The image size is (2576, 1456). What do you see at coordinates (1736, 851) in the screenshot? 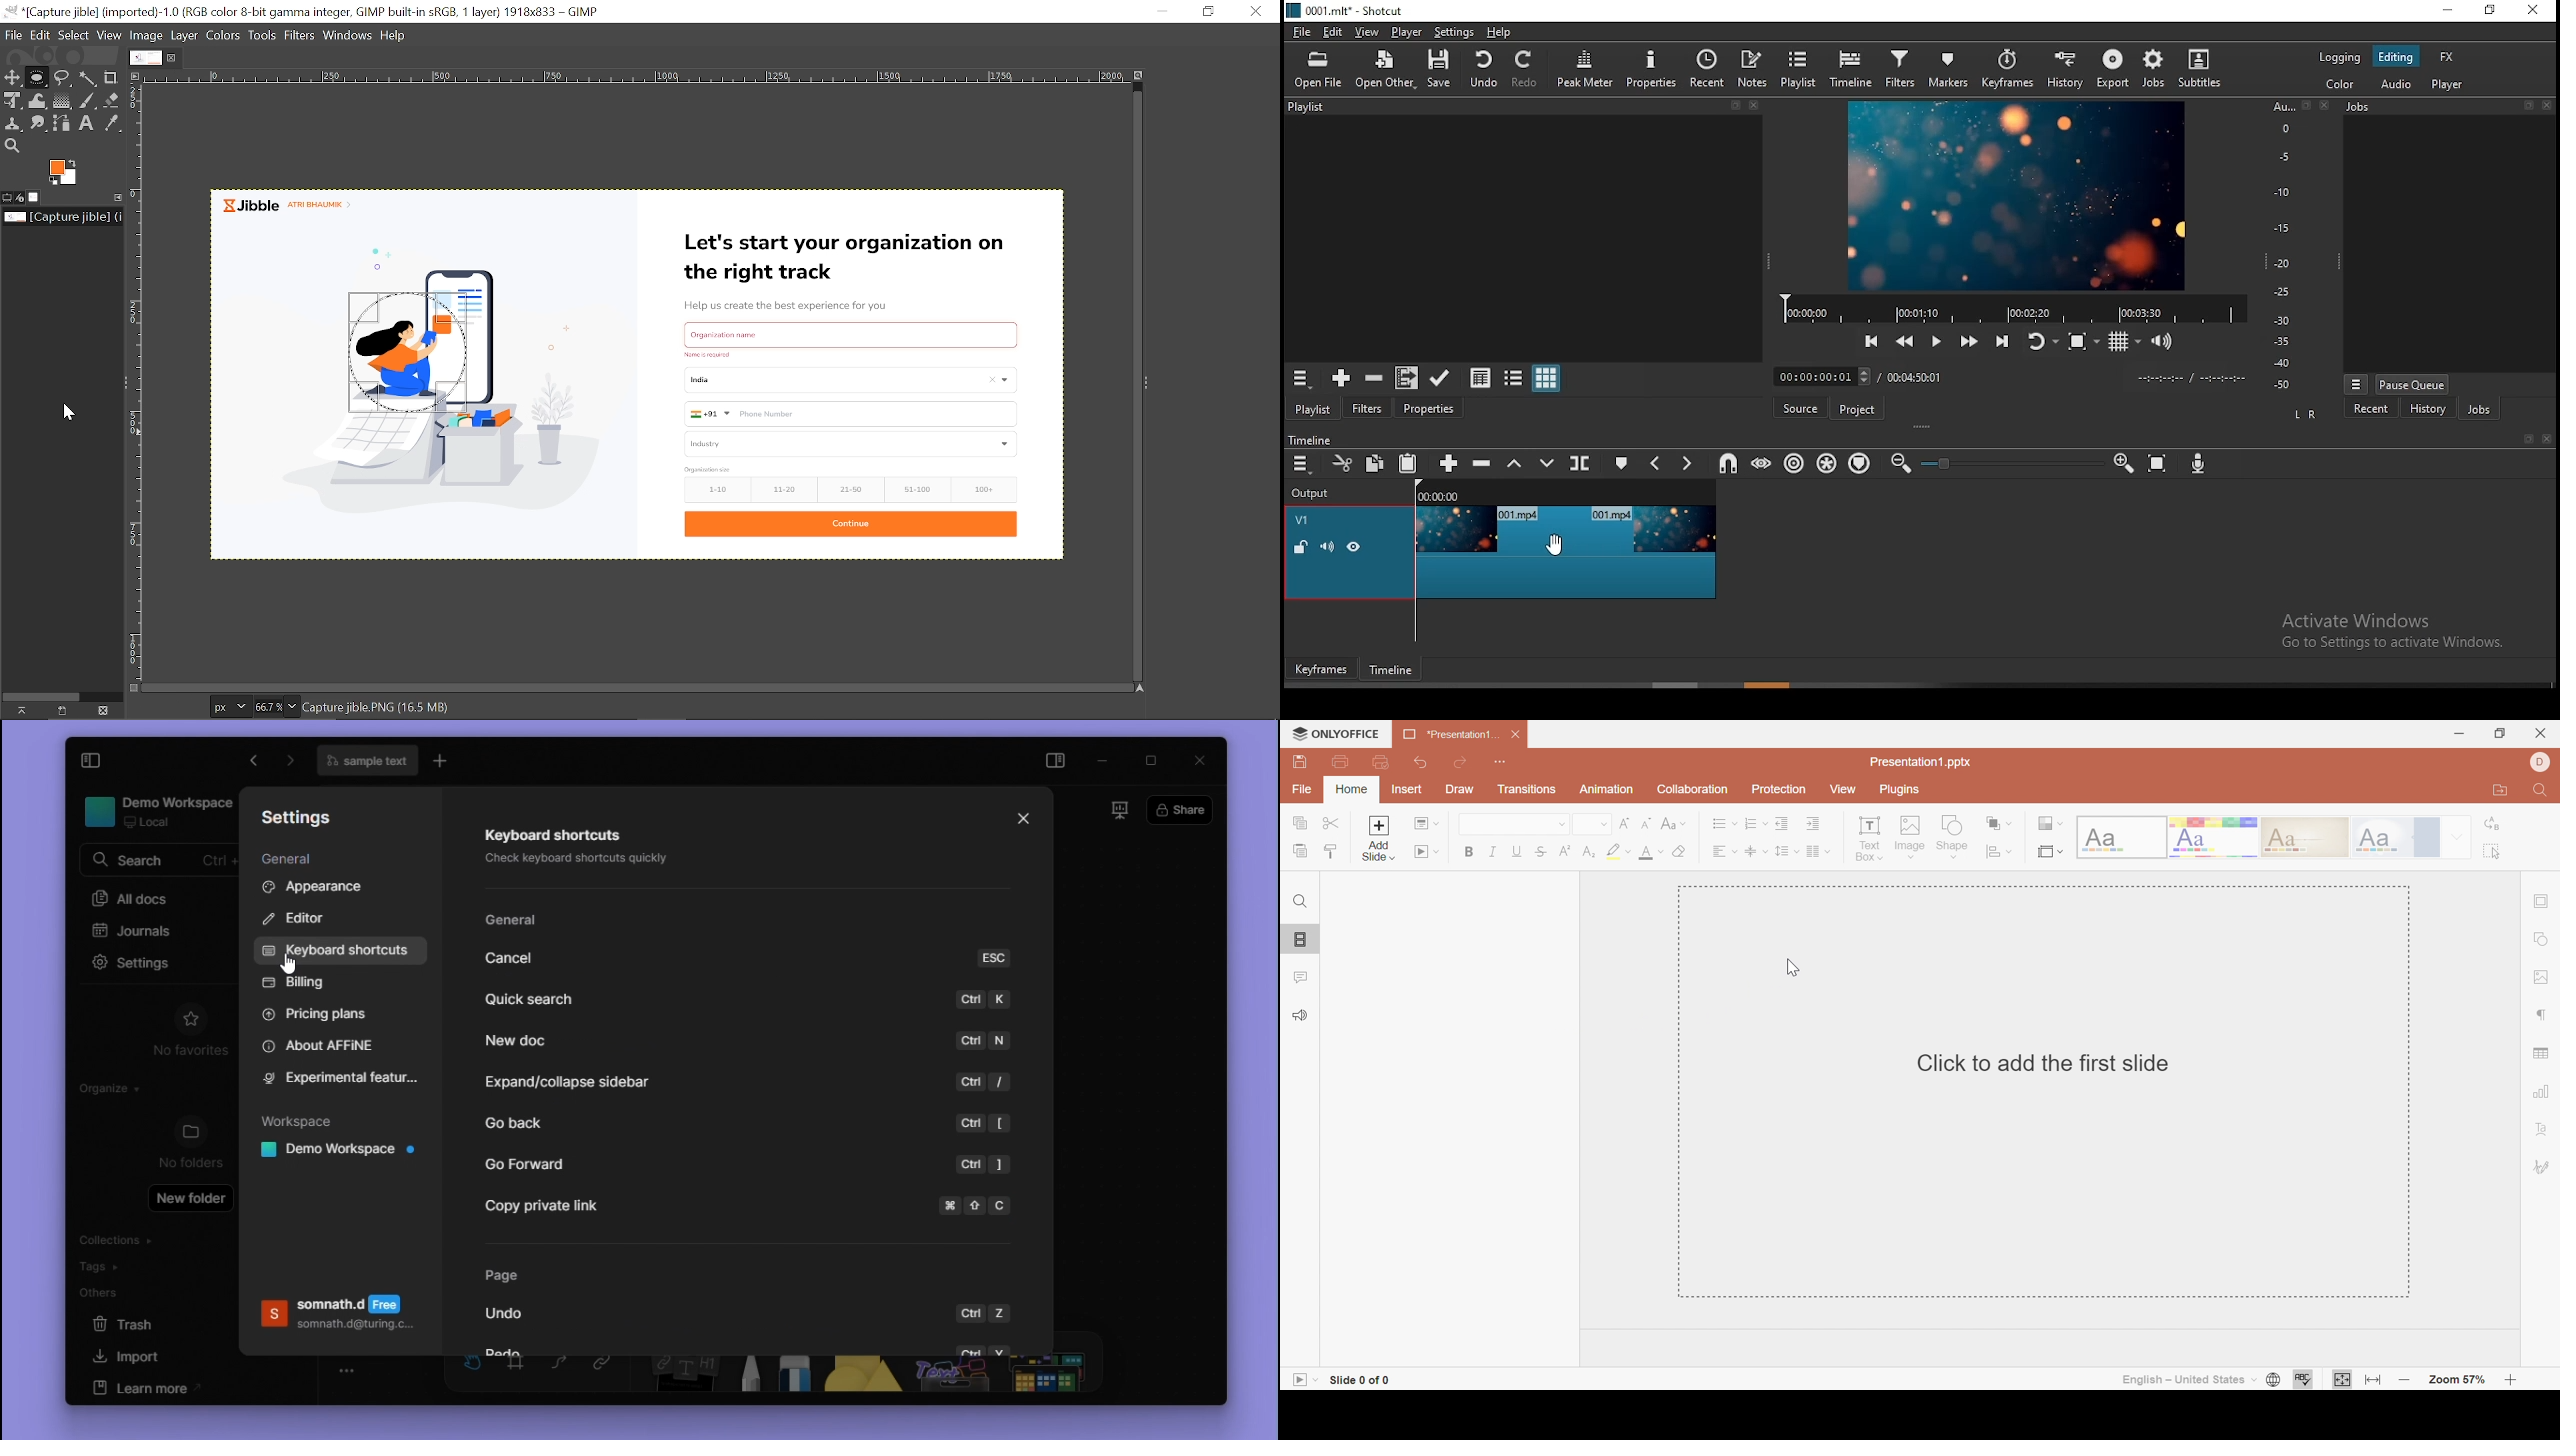
I see `Drop Down` at bounding box center [1736, 851].